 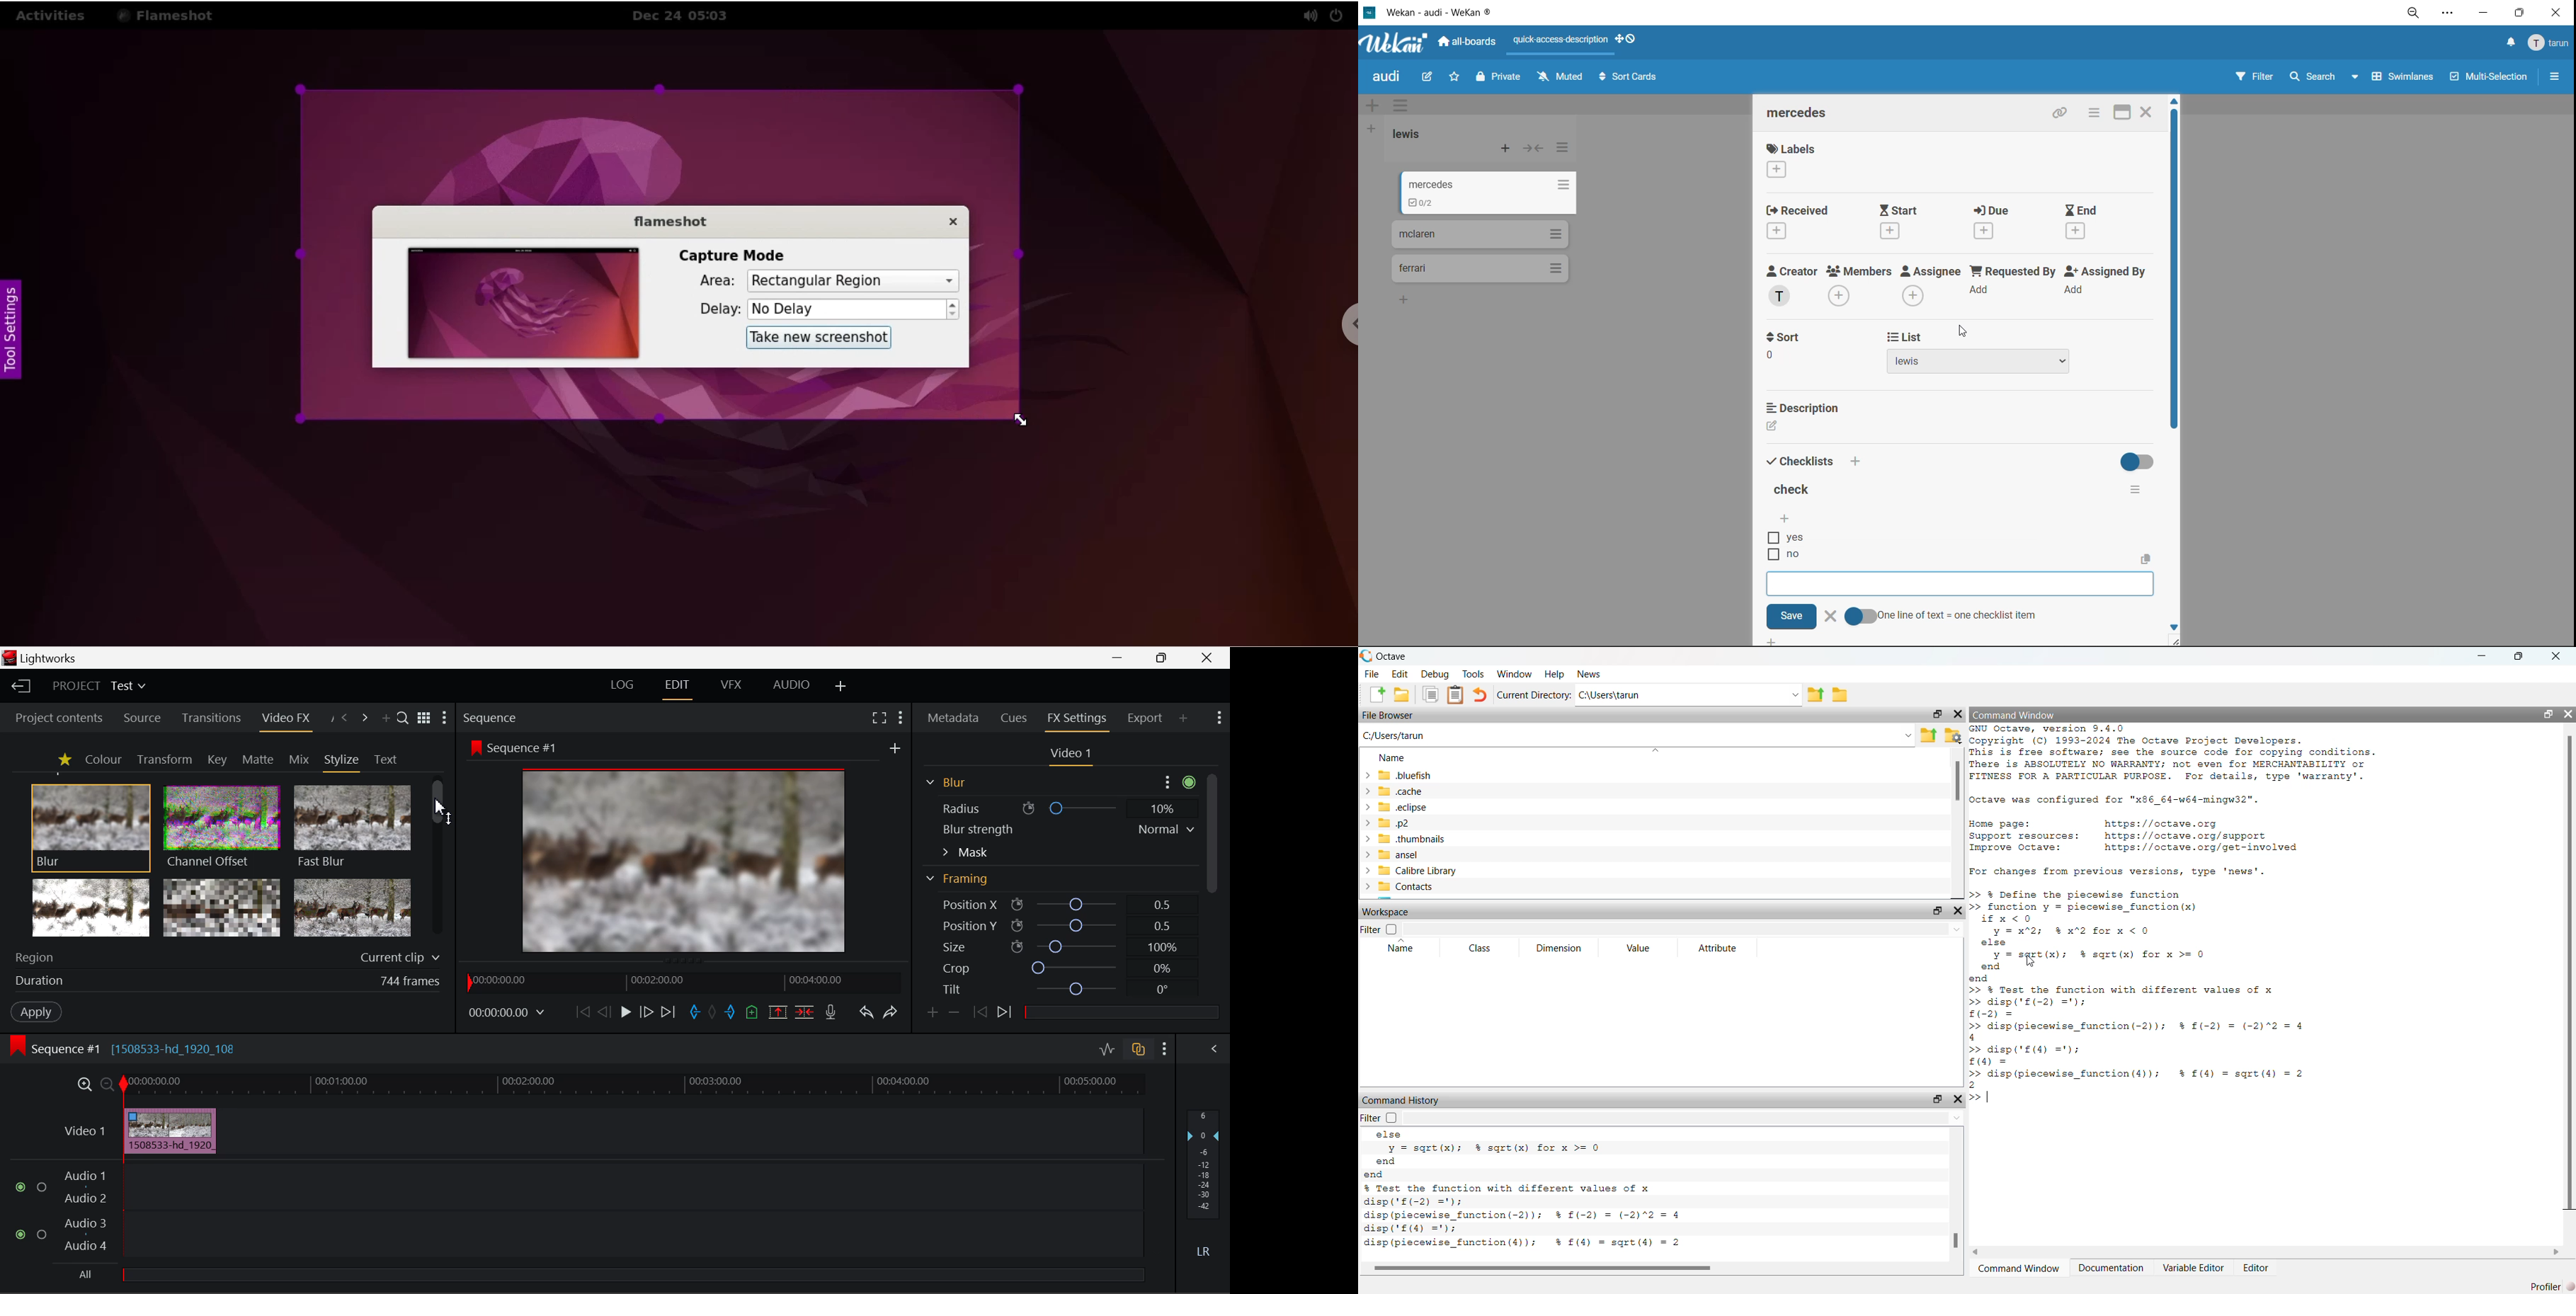 What do you see at coordinates (1058, 807) in the screenshot?
I see `Radius ® O 10%` at bounding box center [1058, 807].